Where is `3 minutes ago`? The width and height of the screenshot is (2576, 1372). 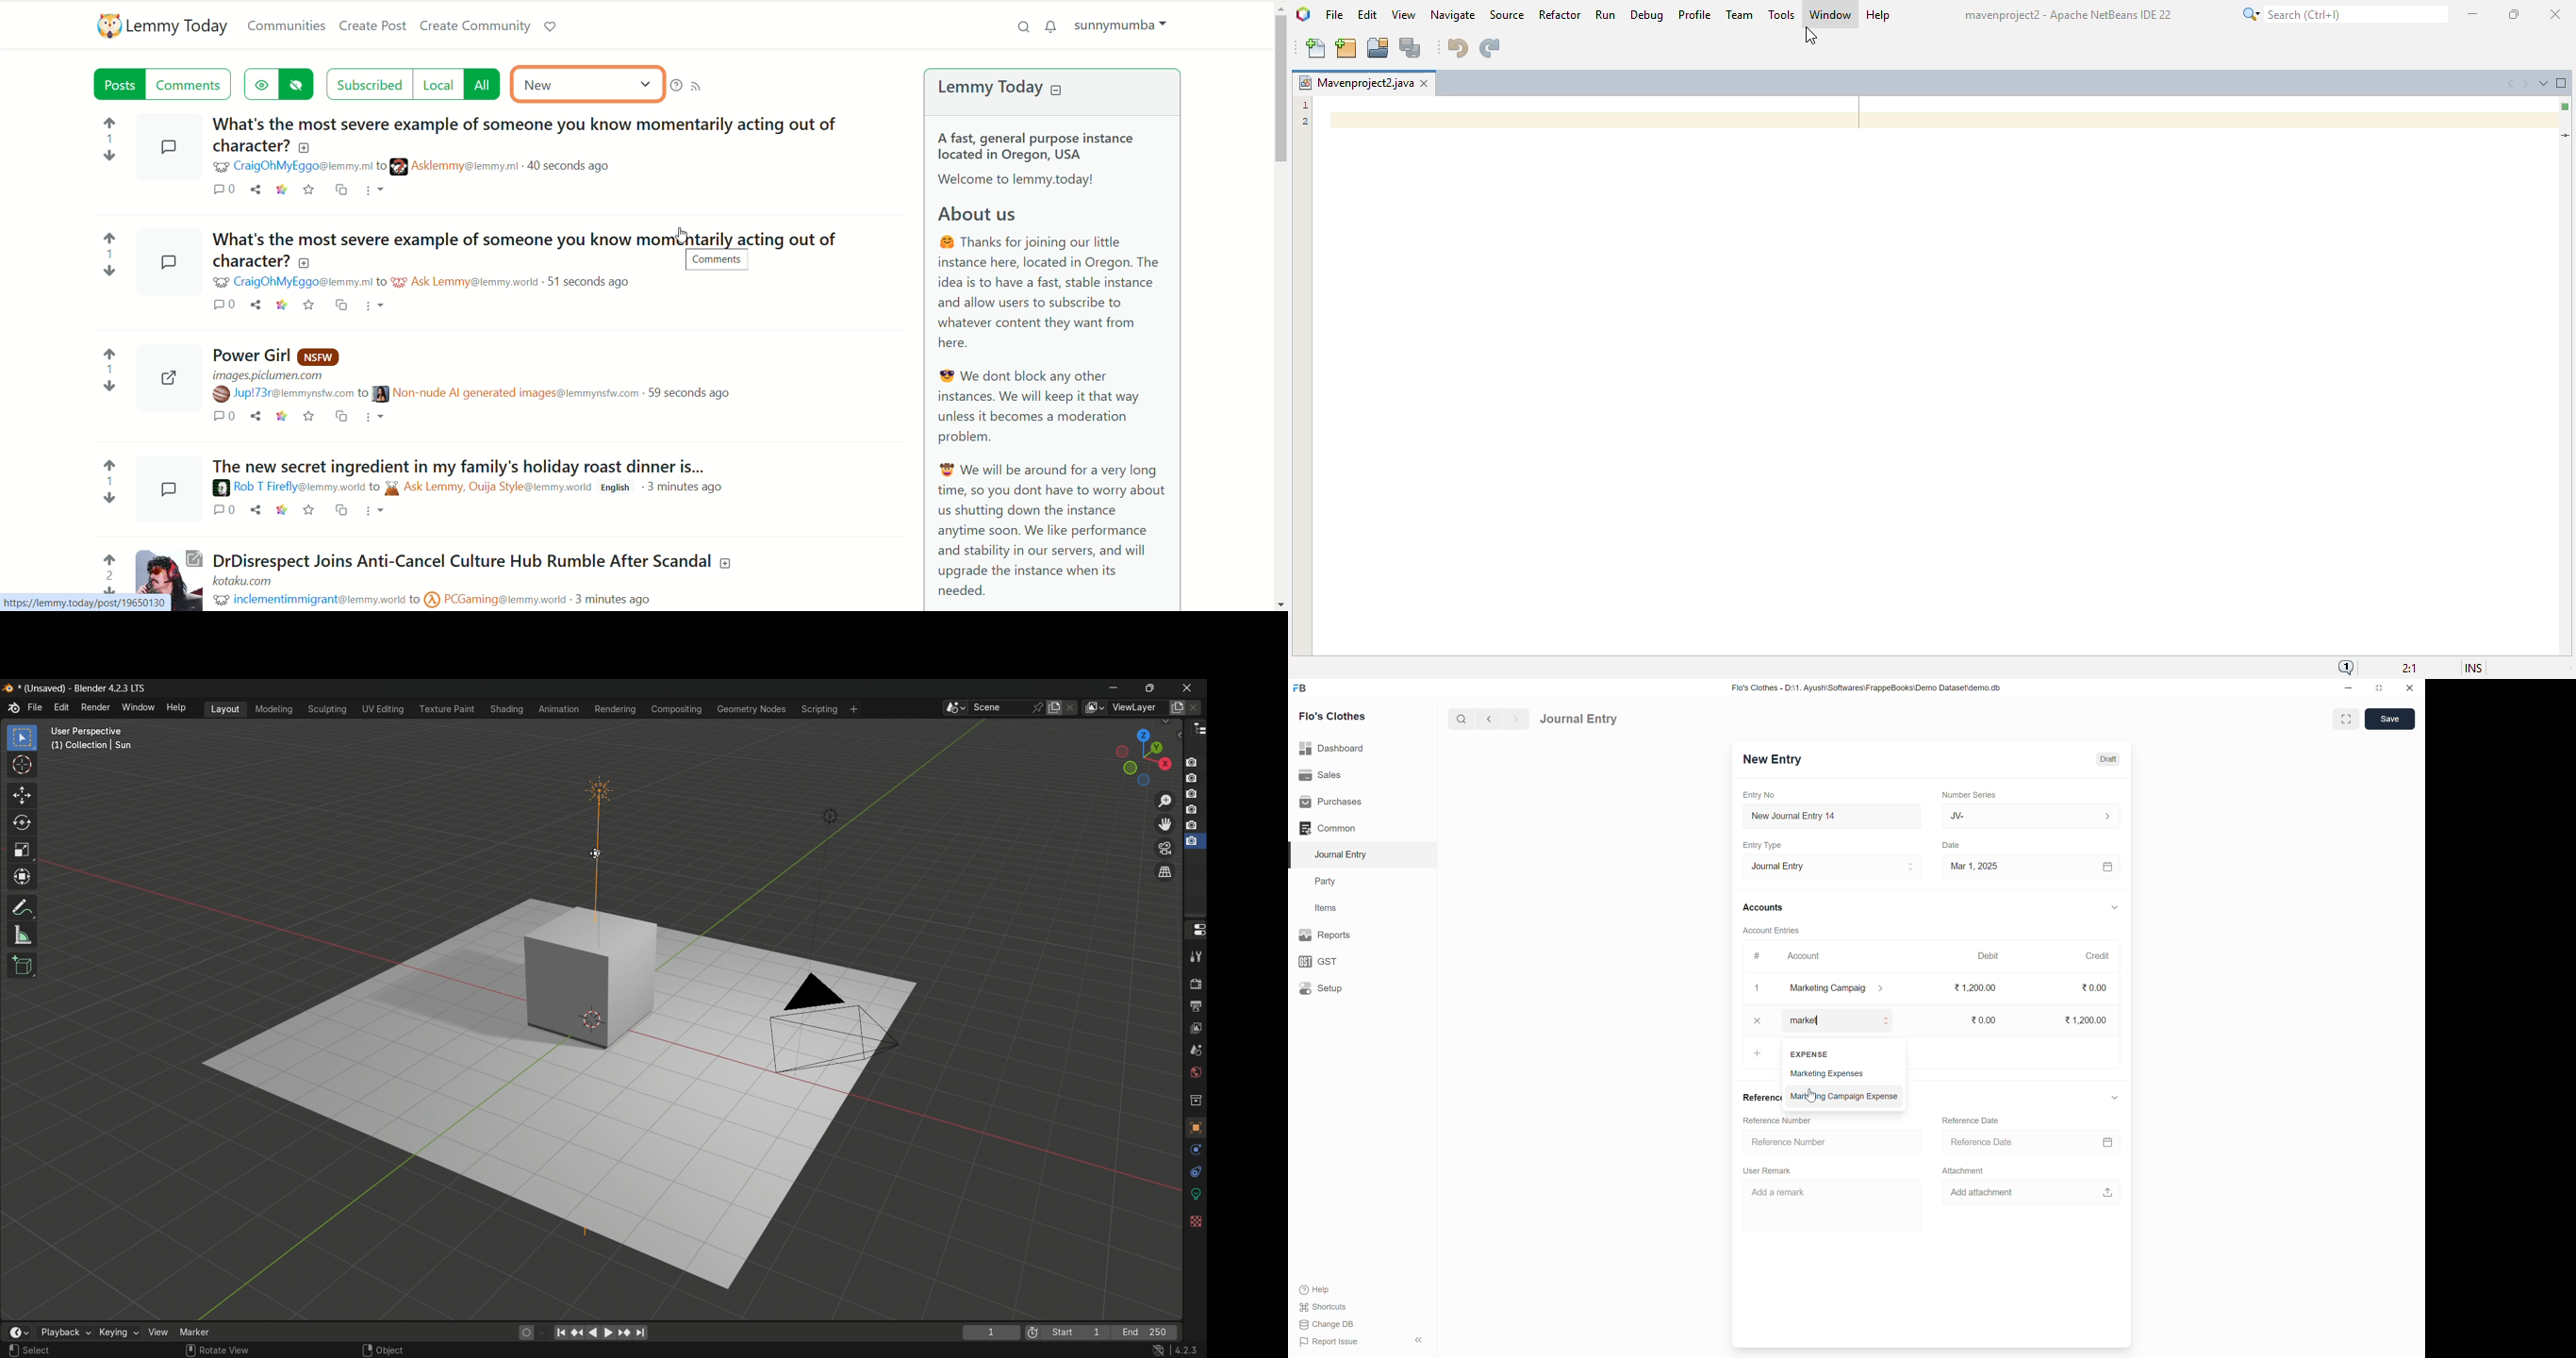
3 minutes ago is located at coordinates (619, 598).